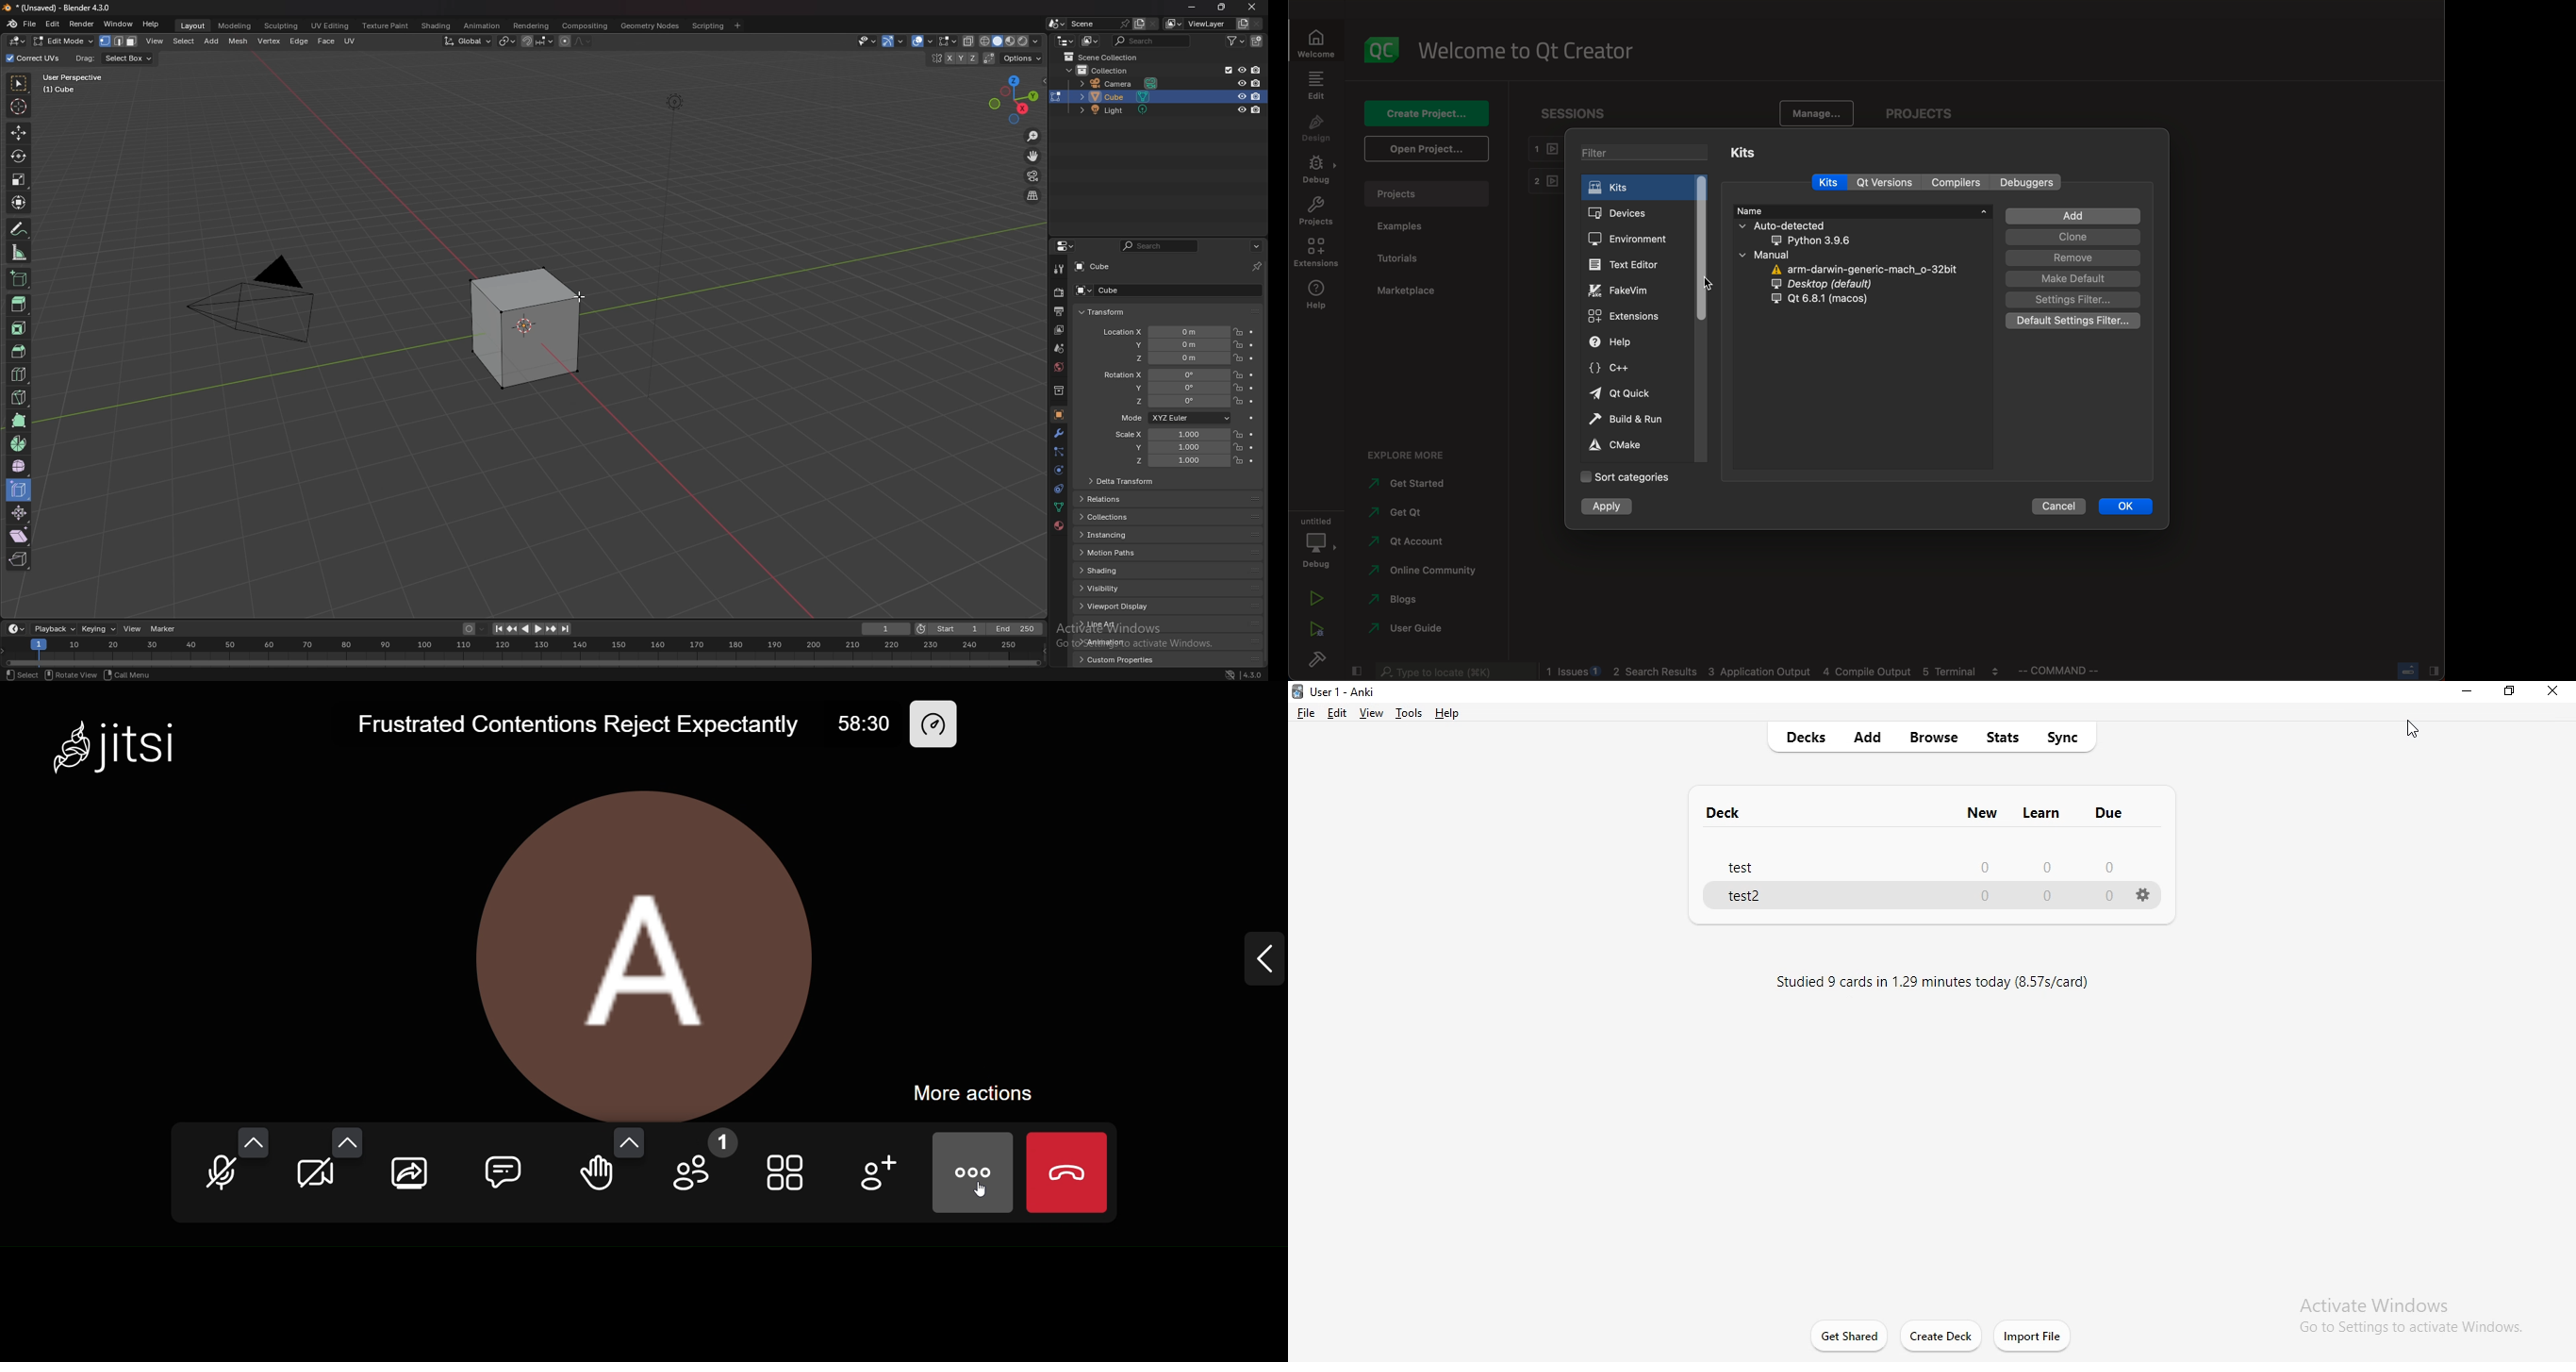 The width and height of the screenshot is (2576, 1372). What do you see at coordinates (1582, 114) in the screenshot?
I see `sessions` at bounding box center [1582, 114].